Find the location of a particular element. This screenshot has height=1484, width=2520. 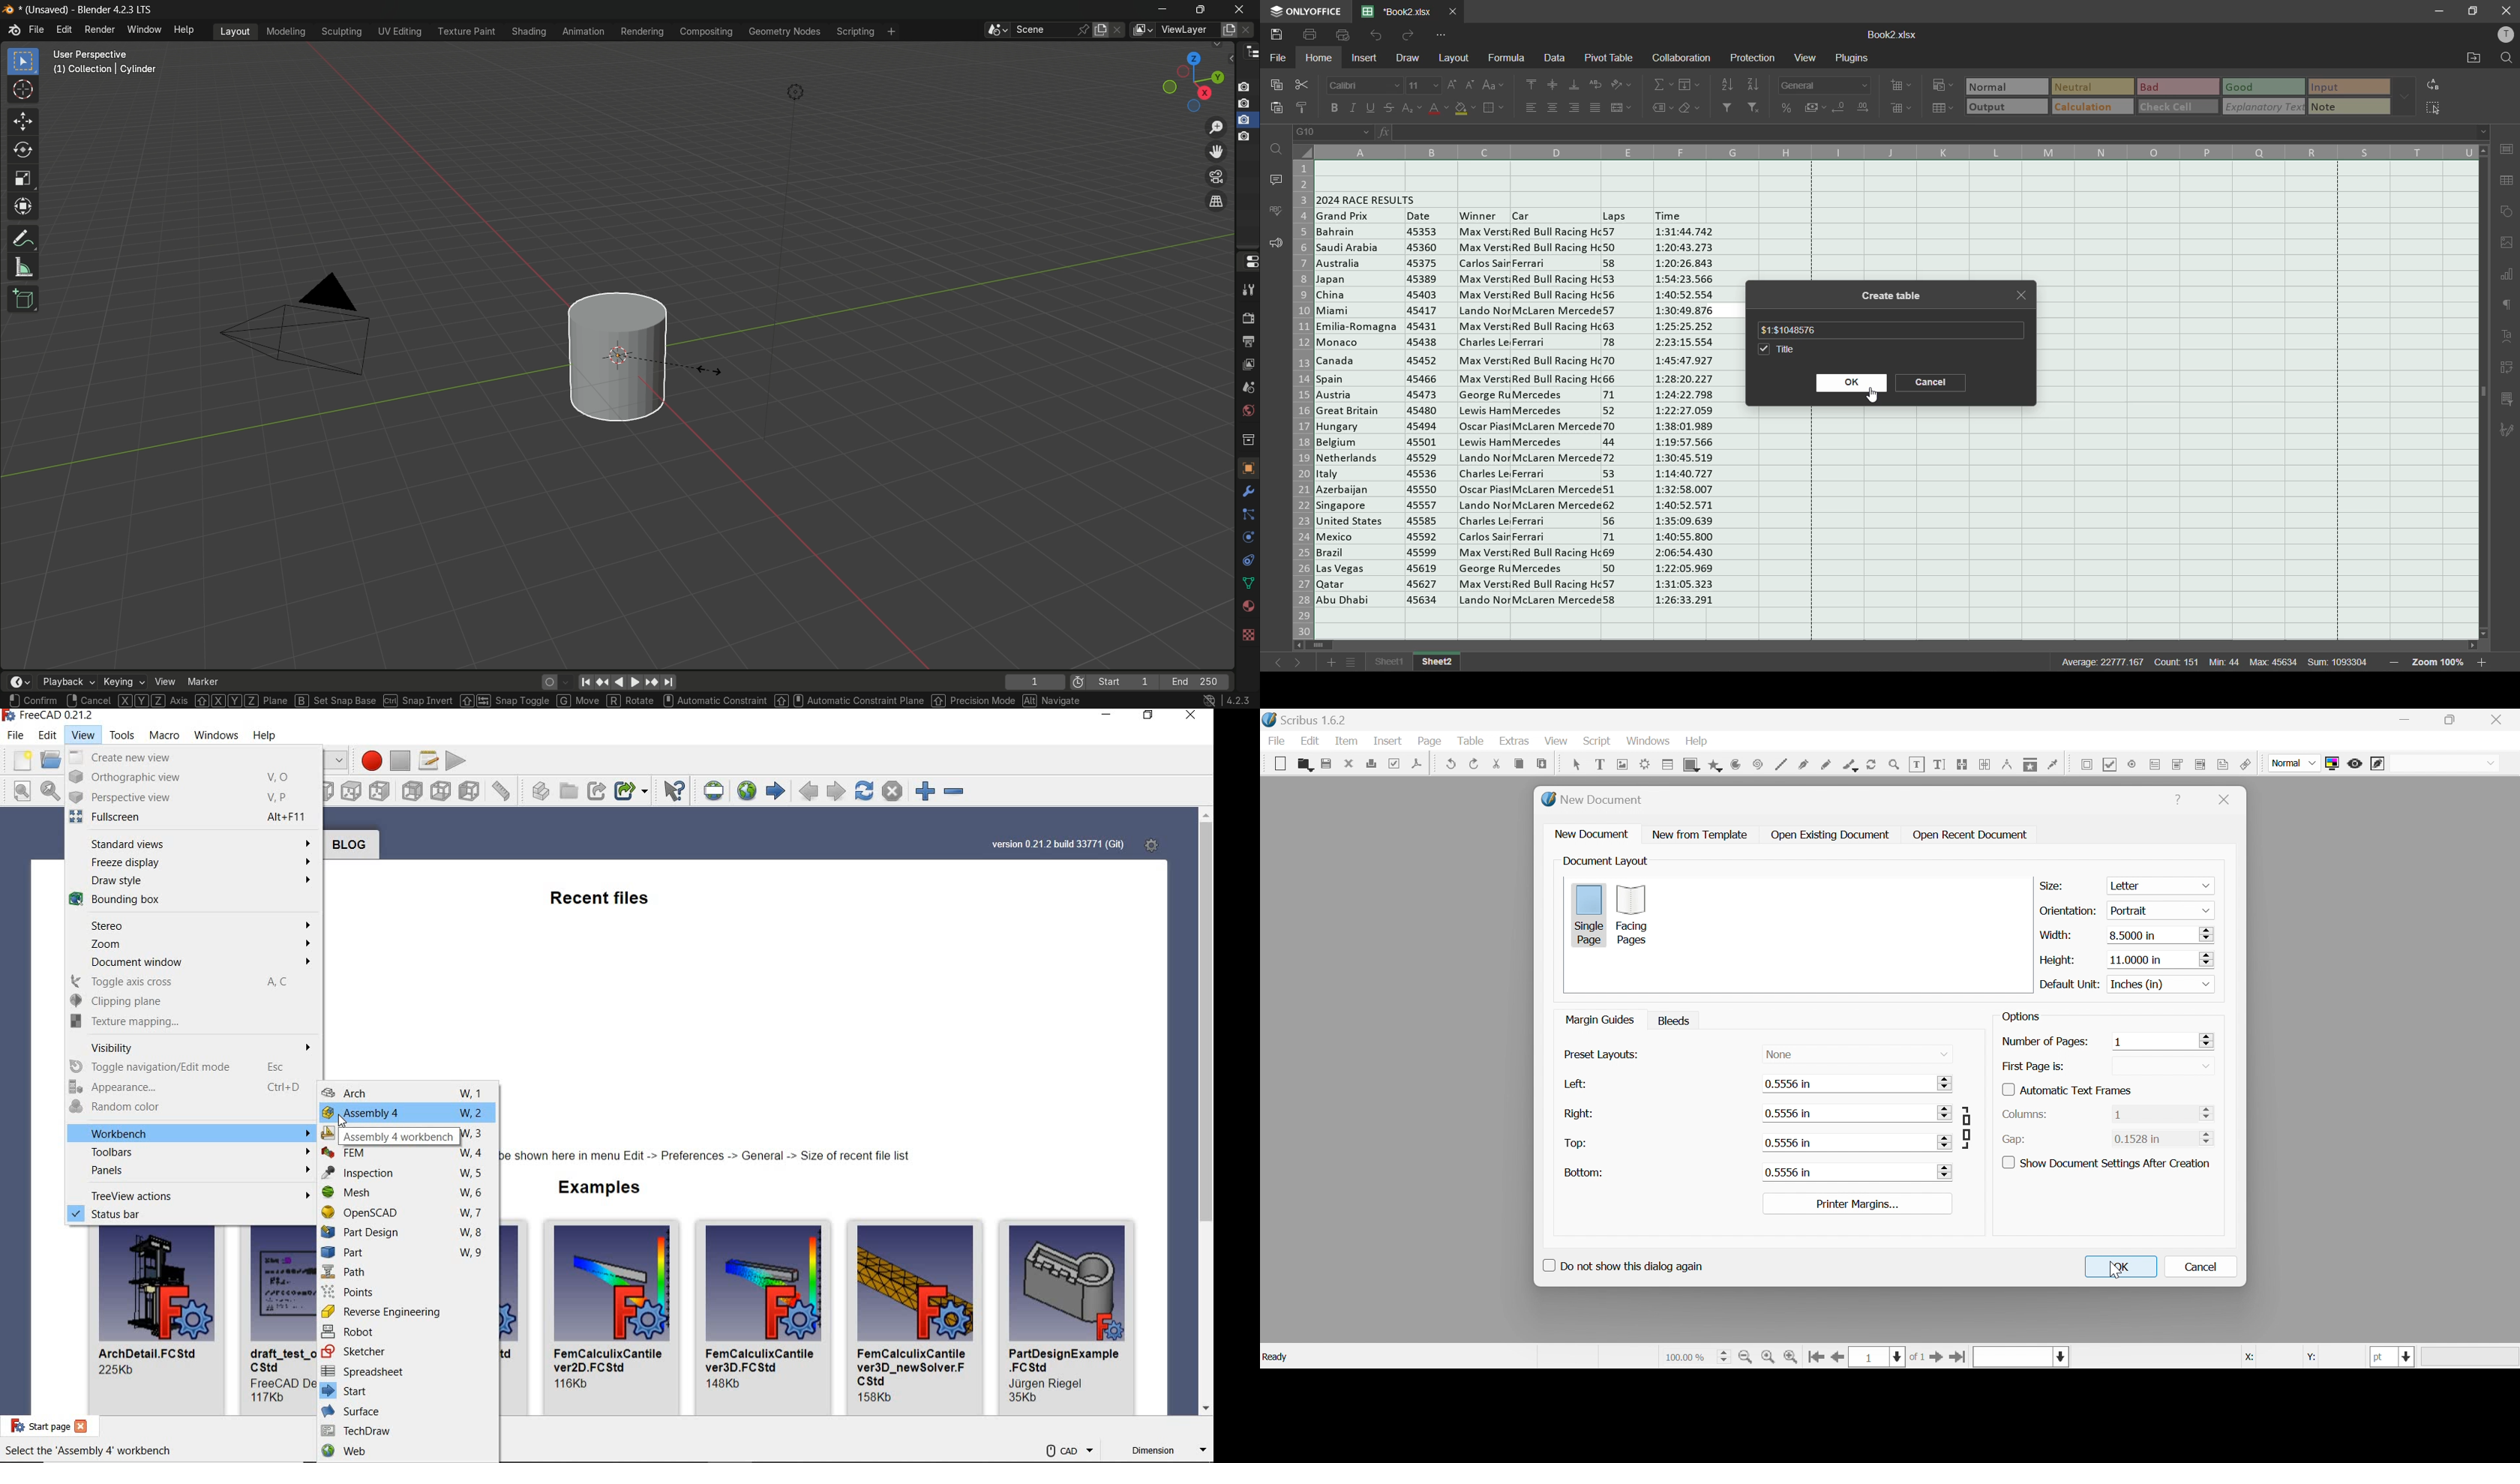

redo is located at coordinates (1405, 36).